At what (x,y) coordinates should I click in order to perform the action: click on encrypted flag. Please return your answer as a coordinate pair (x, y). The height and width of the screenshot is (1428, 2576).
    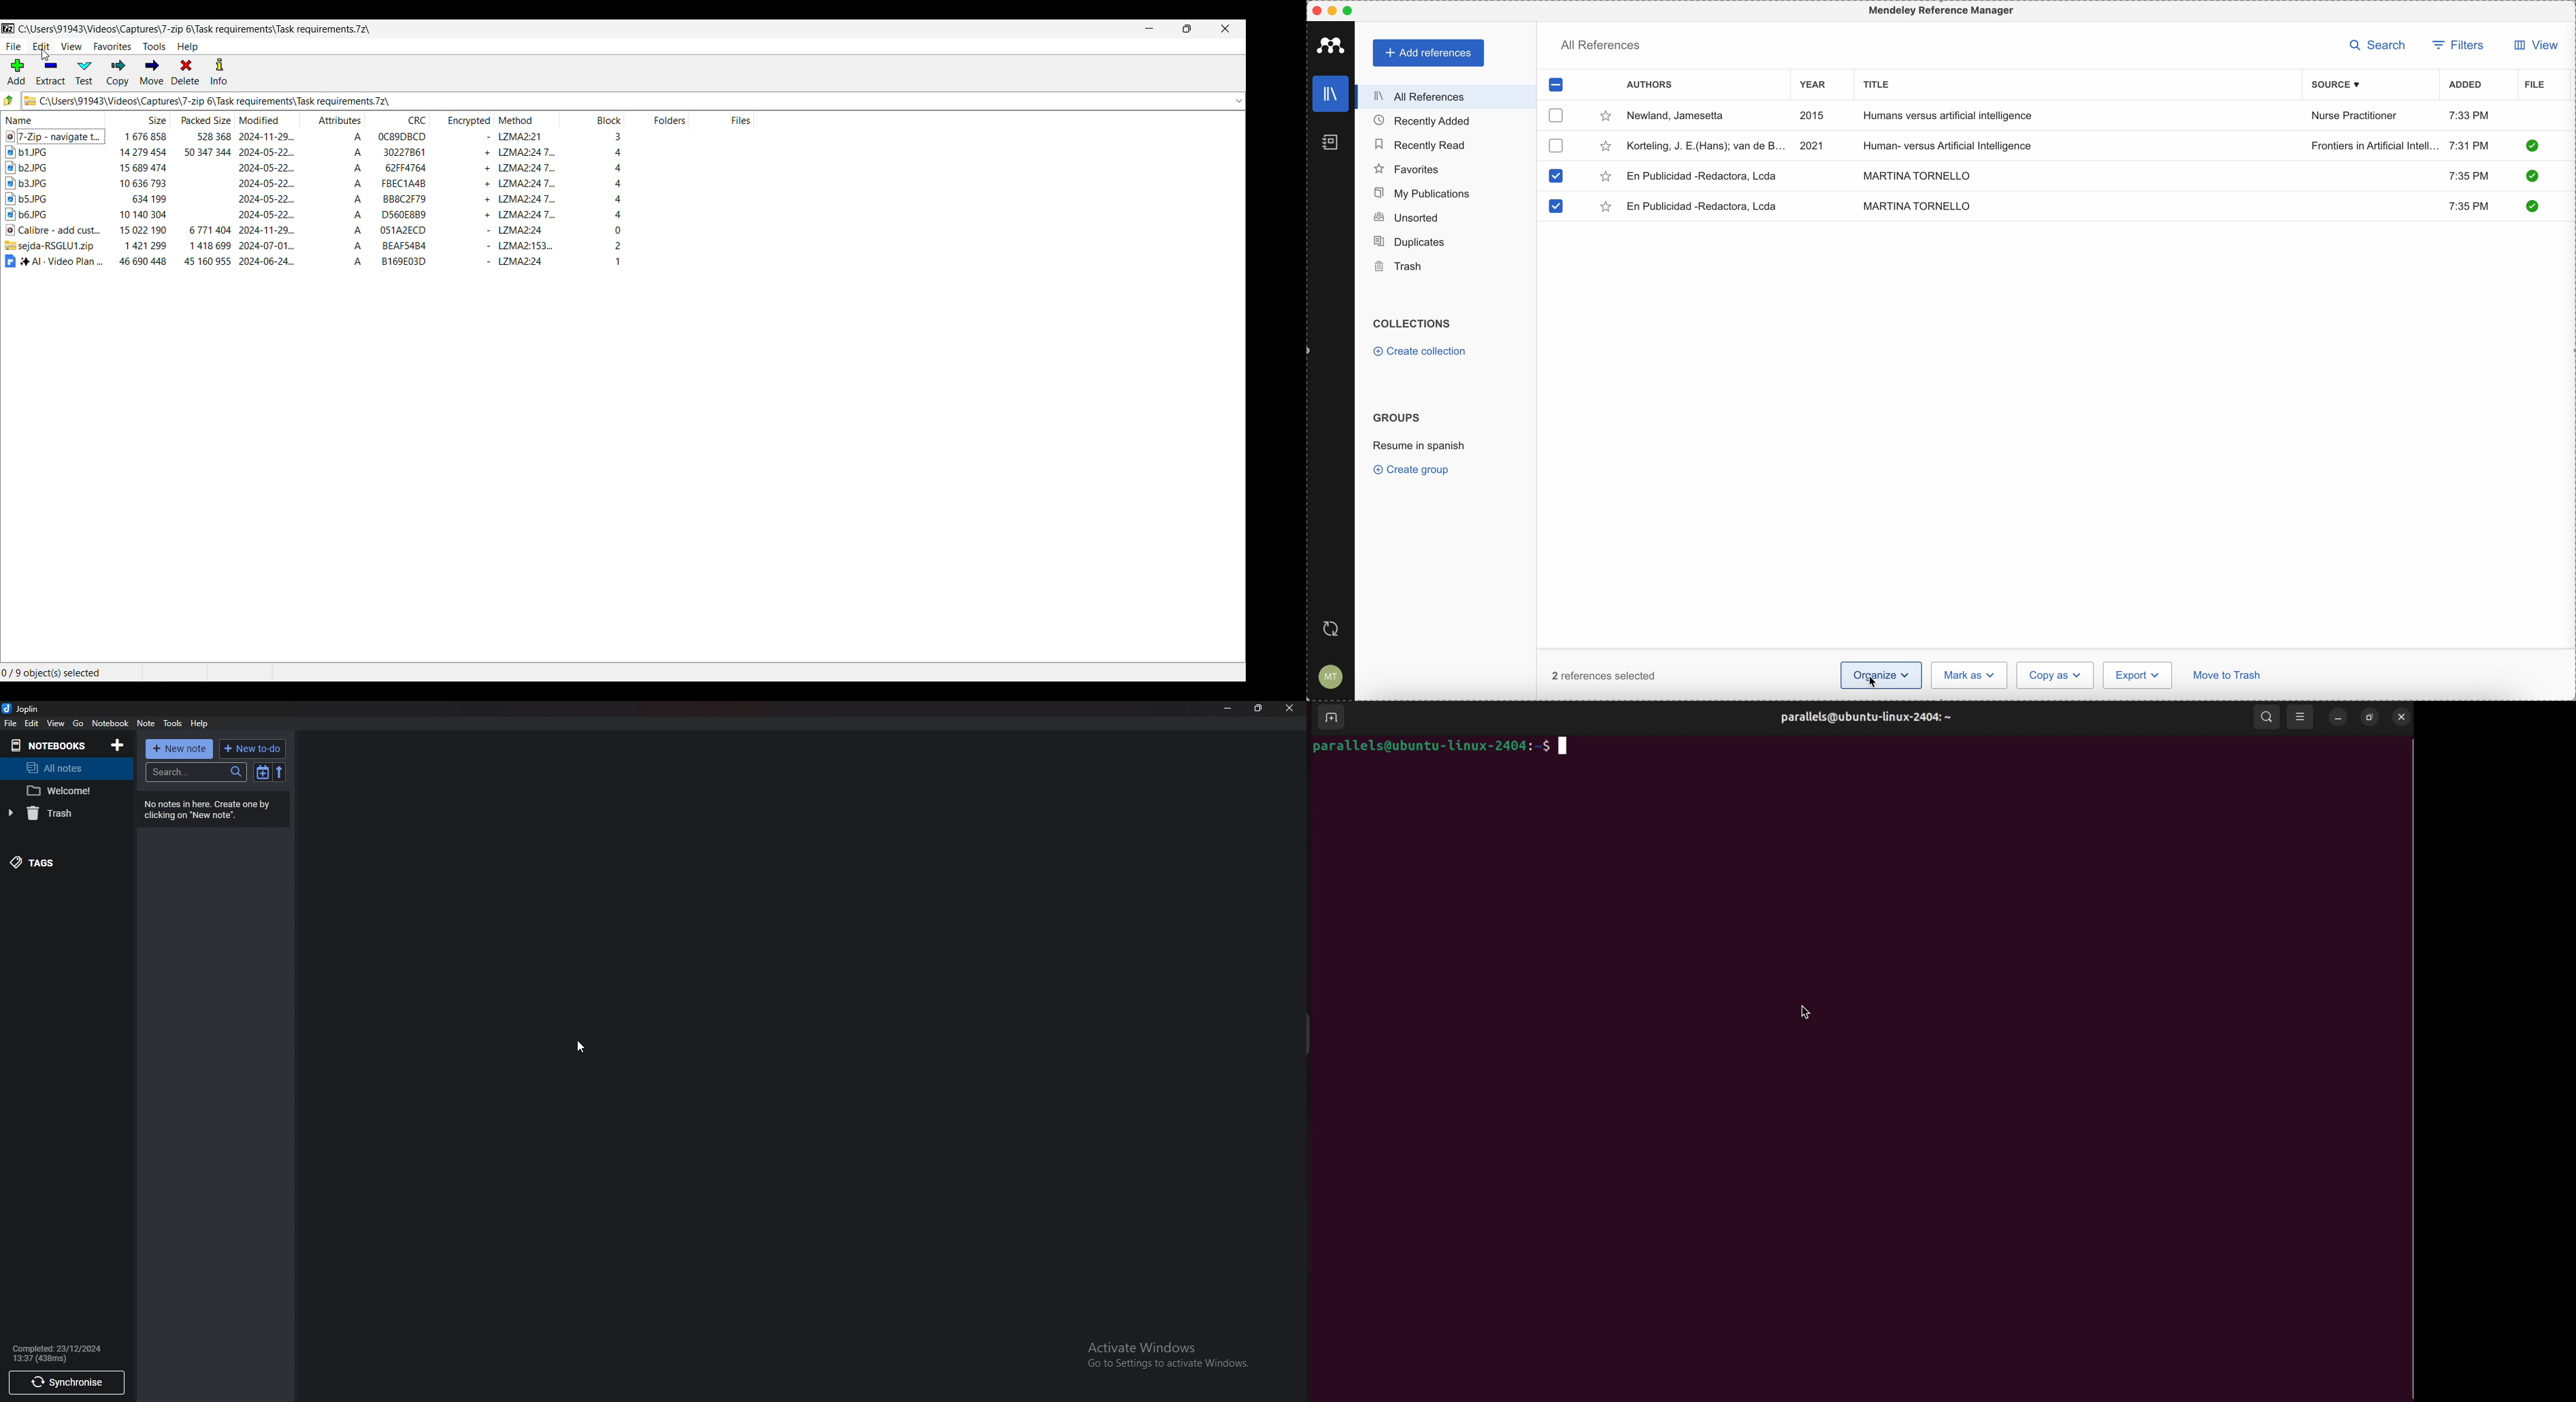
    Looking at the image, I should click on (468, 202).